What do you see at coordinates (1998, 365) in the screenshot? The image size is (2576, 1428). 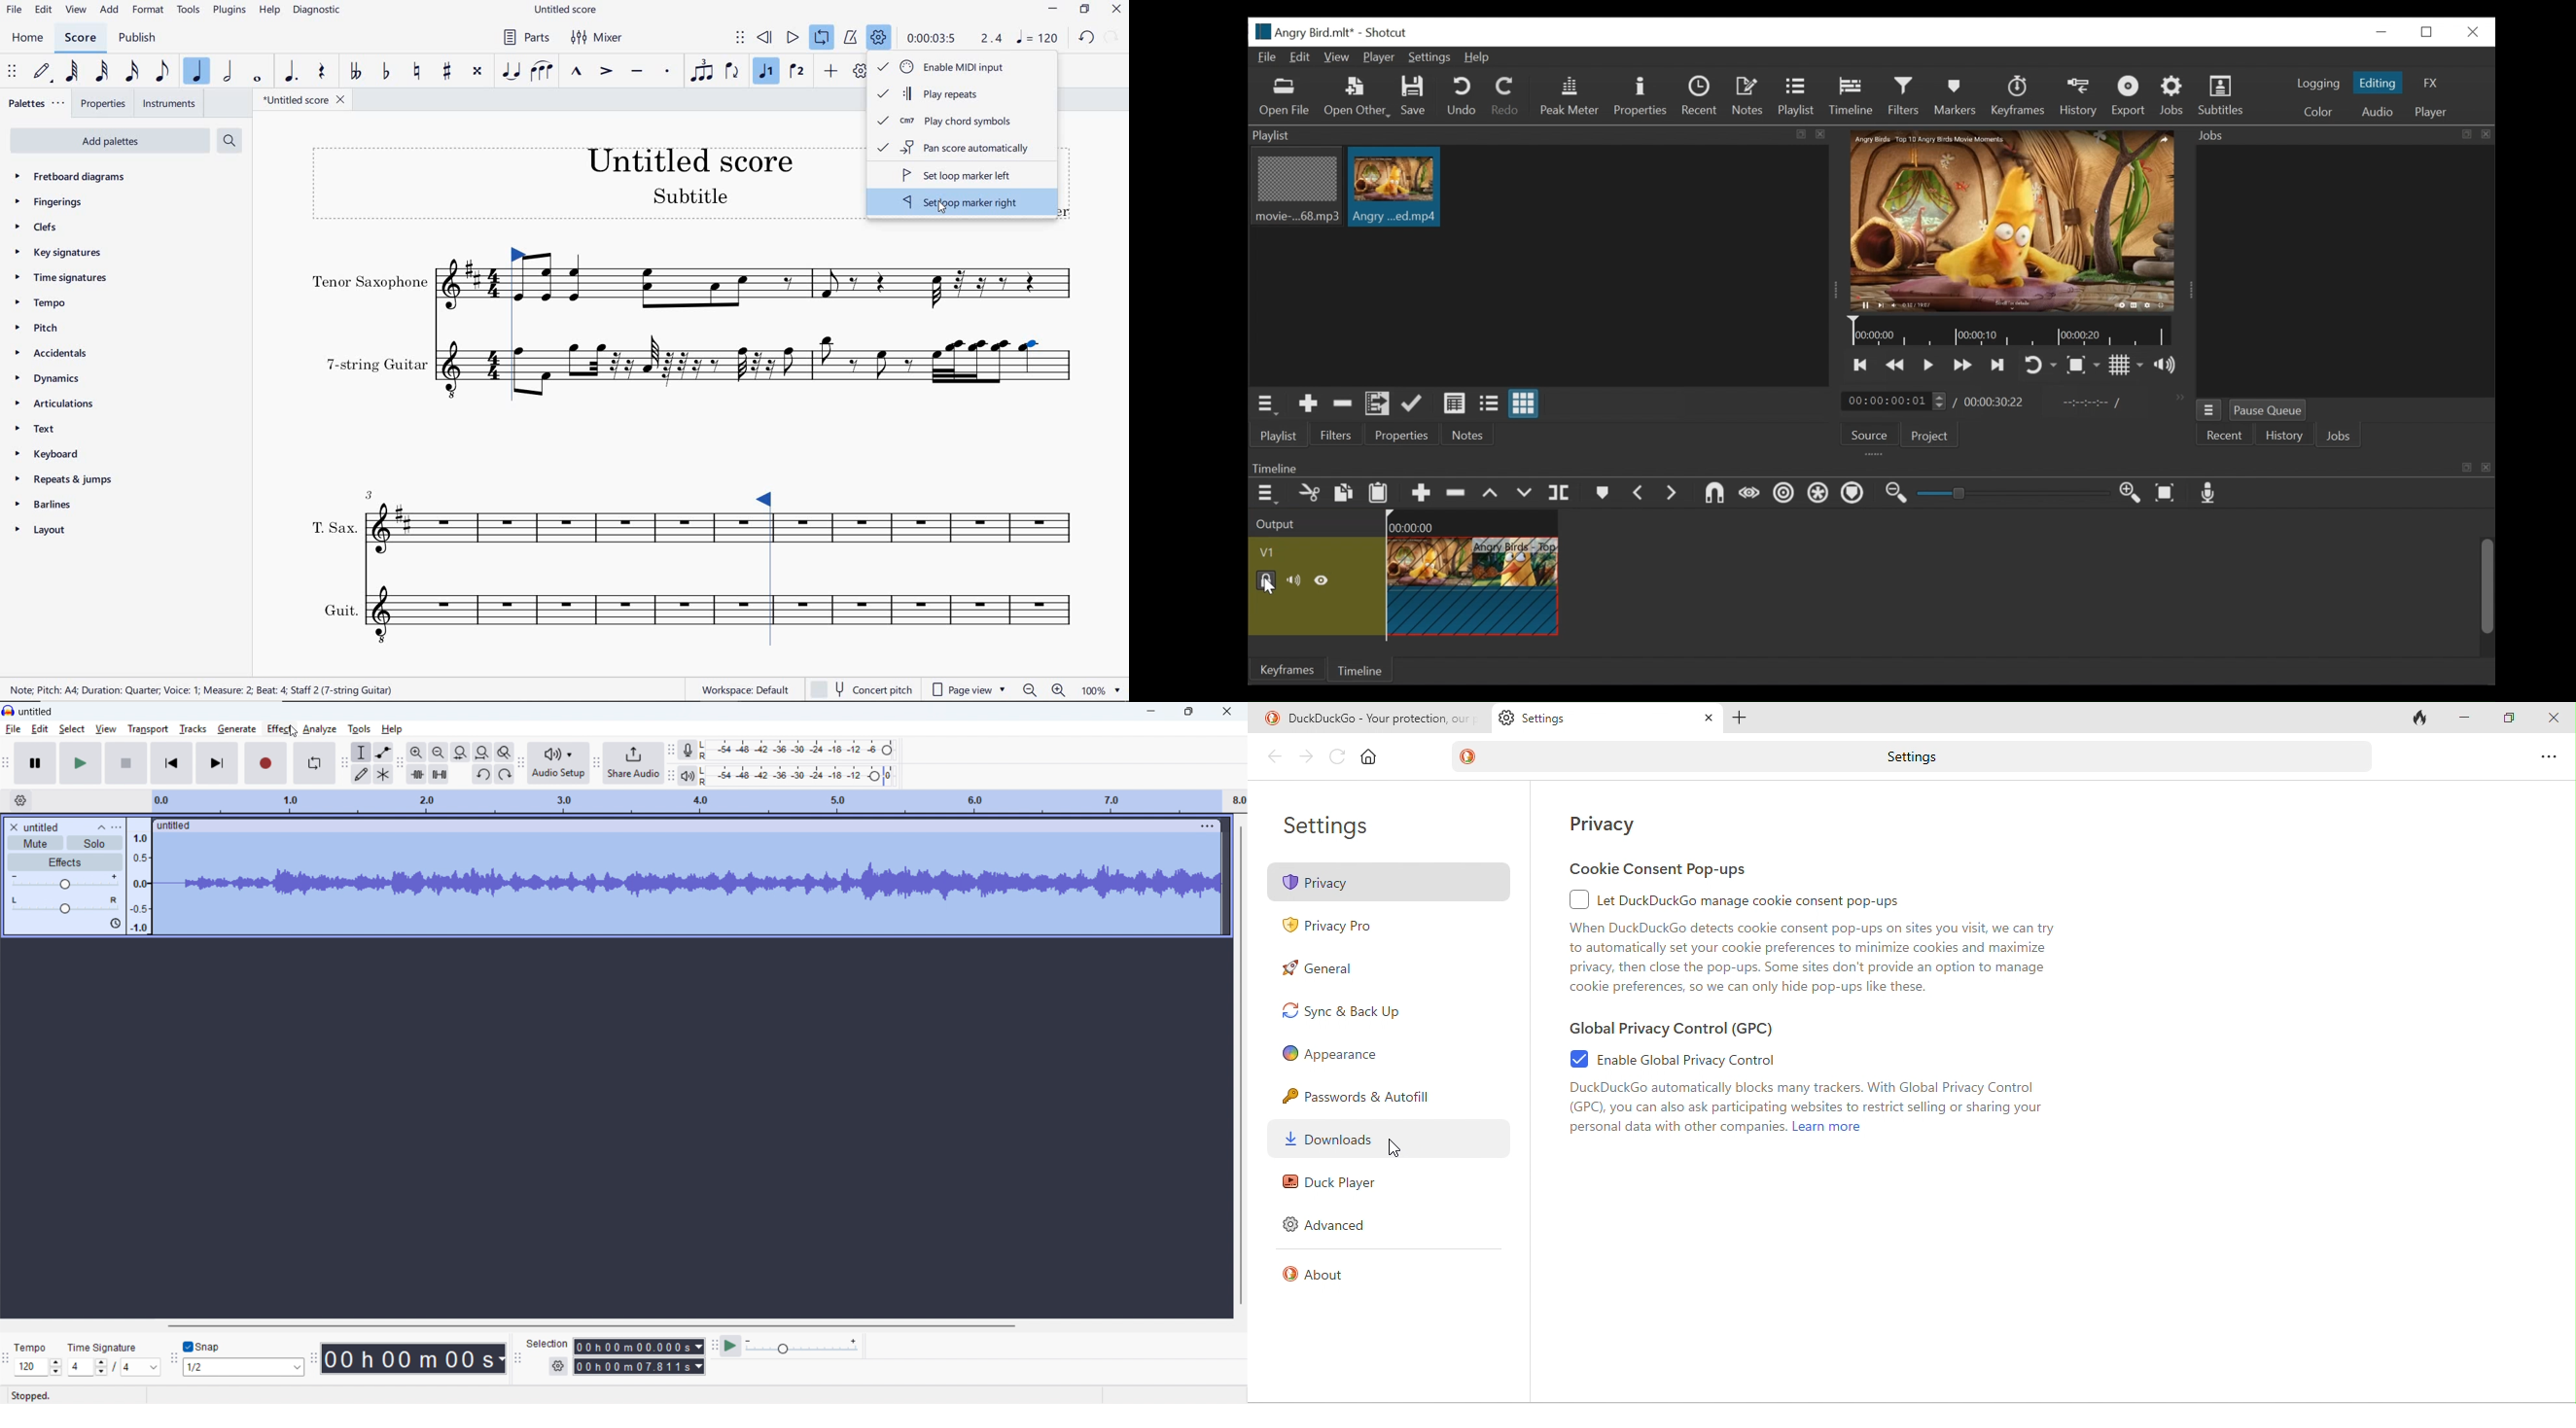 I see `Skip to the next point` at bounding box center [1998, 365].